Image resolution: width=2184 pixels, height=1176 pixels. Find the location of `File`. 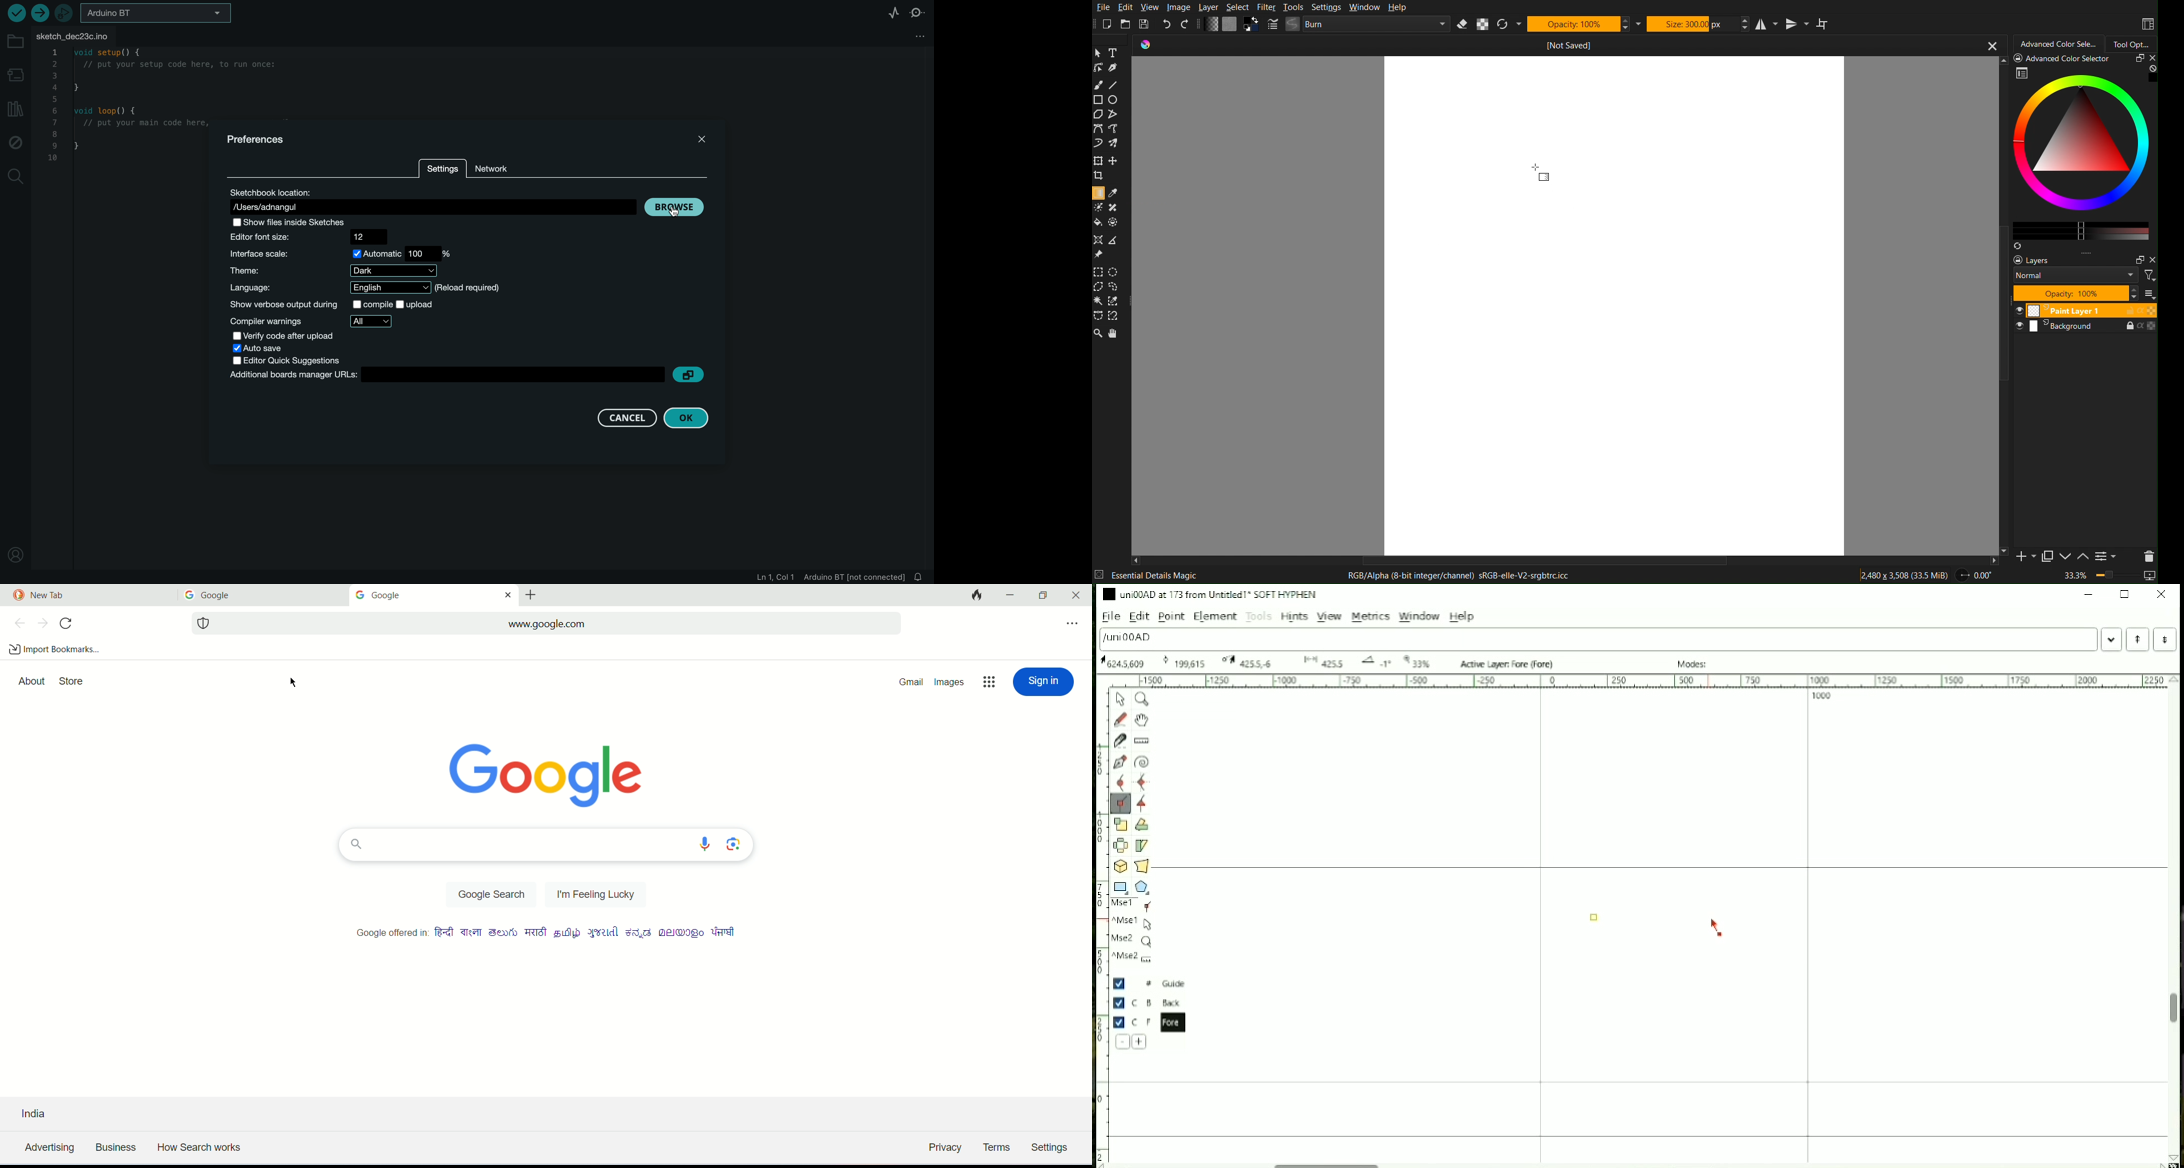

File is located at coordinates (1103, 8).